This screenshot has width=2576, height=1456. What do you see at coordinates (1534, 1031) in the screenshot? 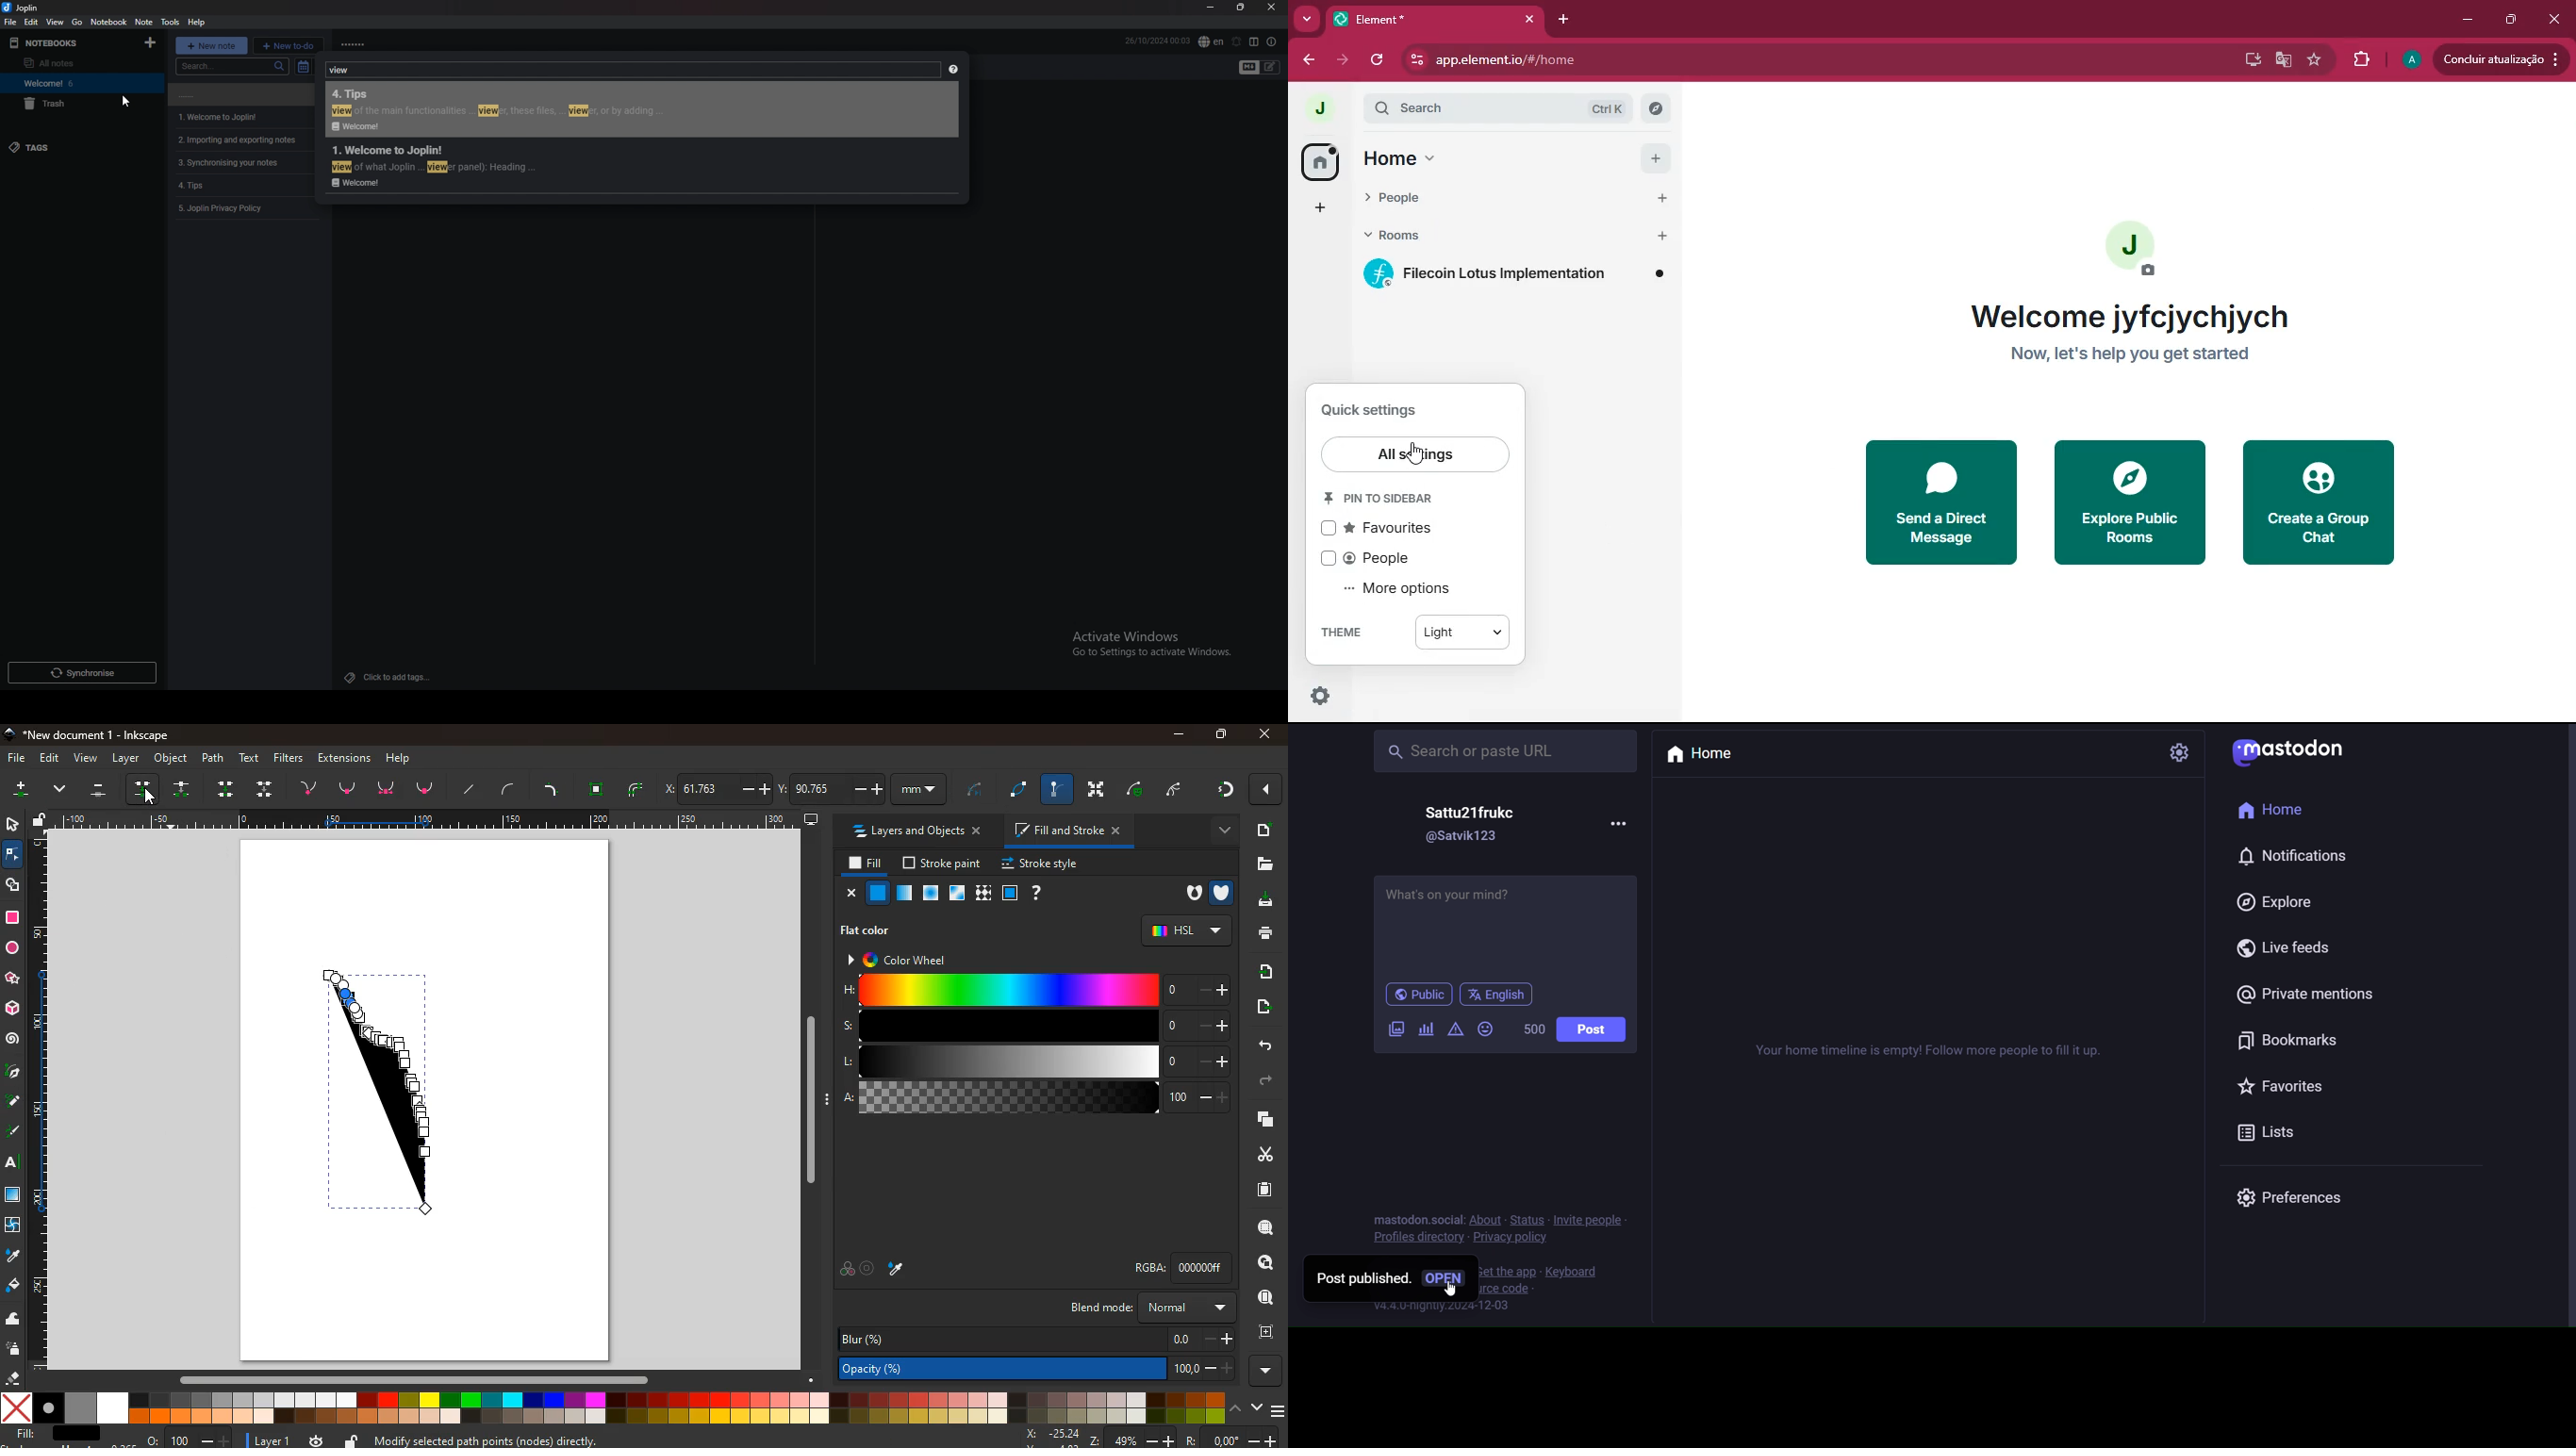
I see `word limit` at bounding box center [1534, 1031].